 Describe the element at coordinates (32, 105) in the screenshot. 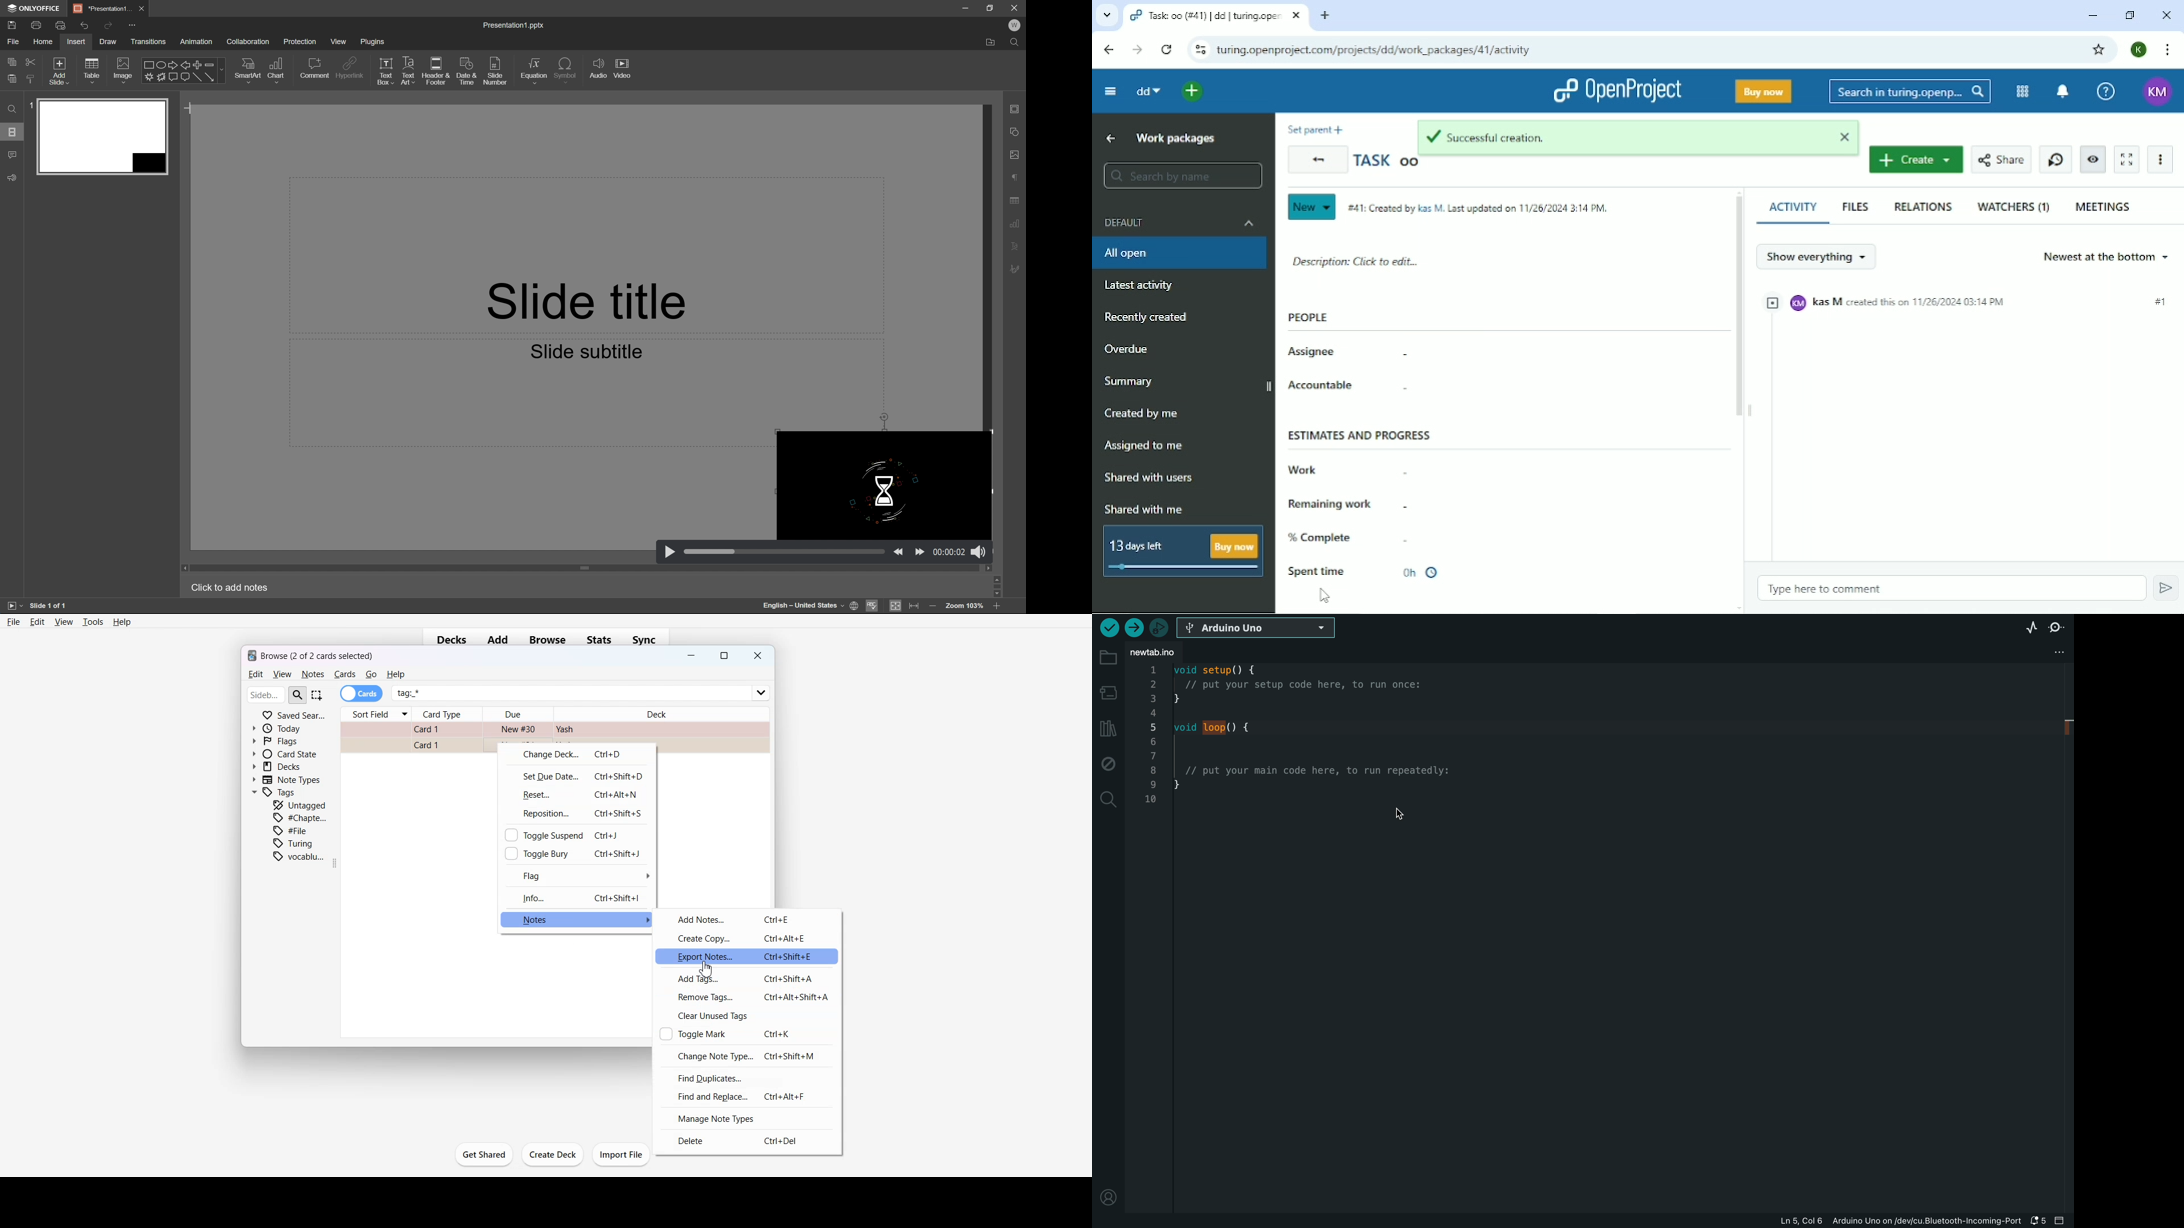

I see `1` at that location.